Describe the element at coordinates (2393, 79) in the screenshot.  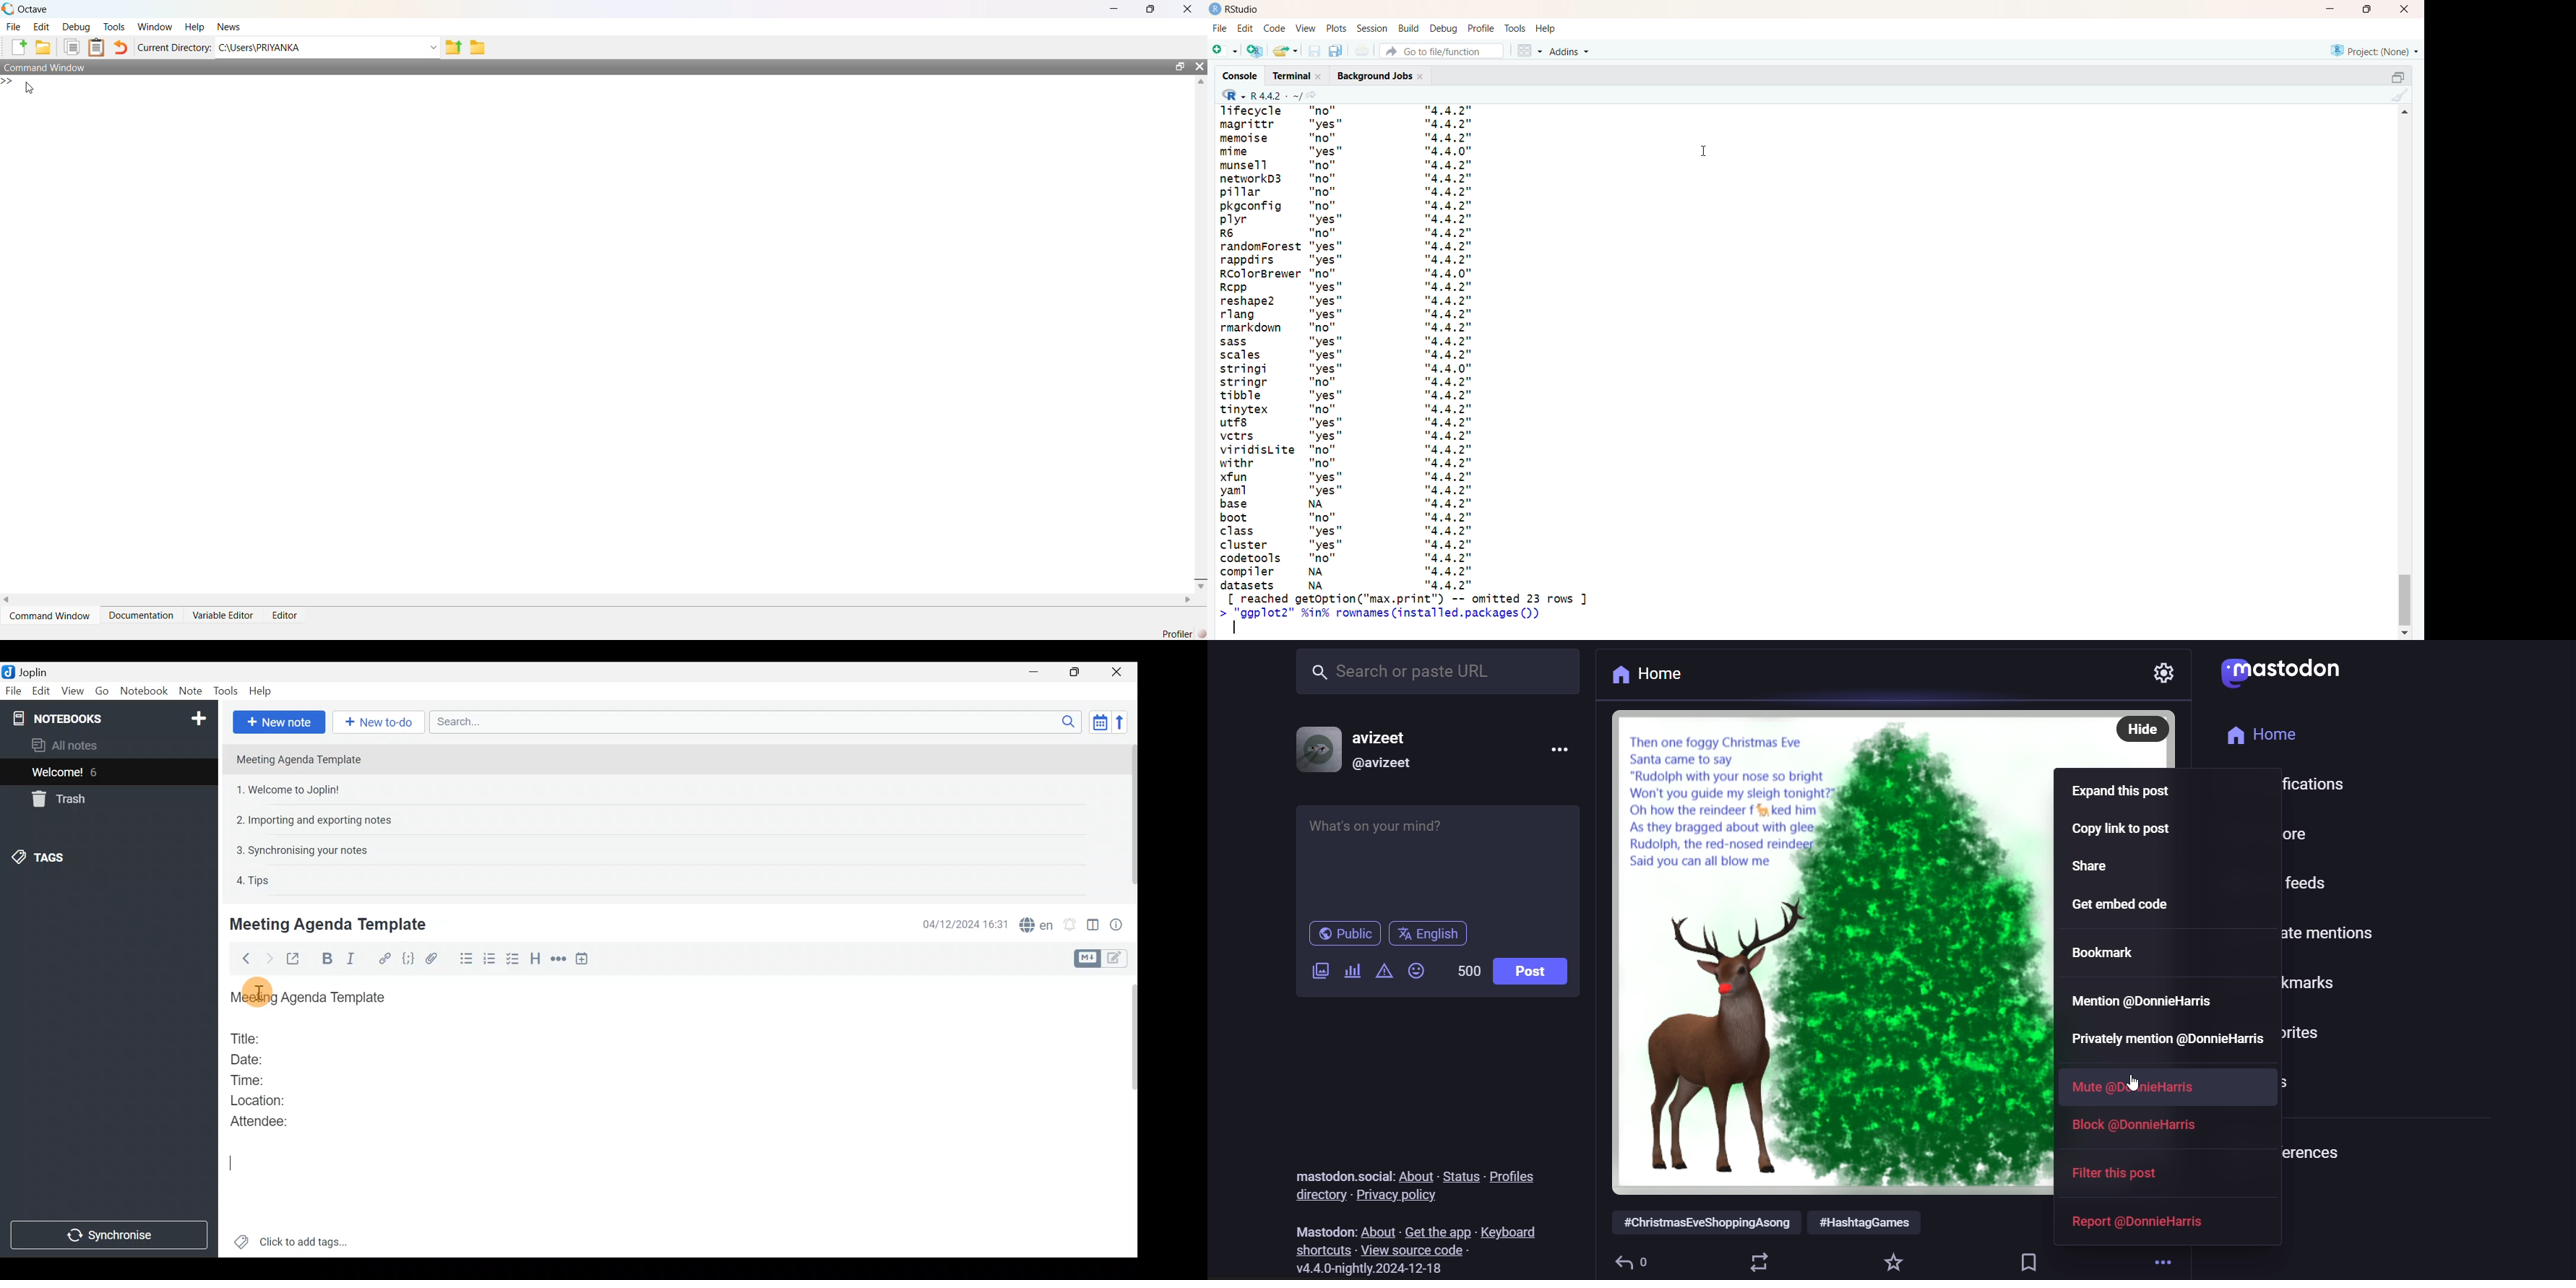
I see `collapse` at that location.